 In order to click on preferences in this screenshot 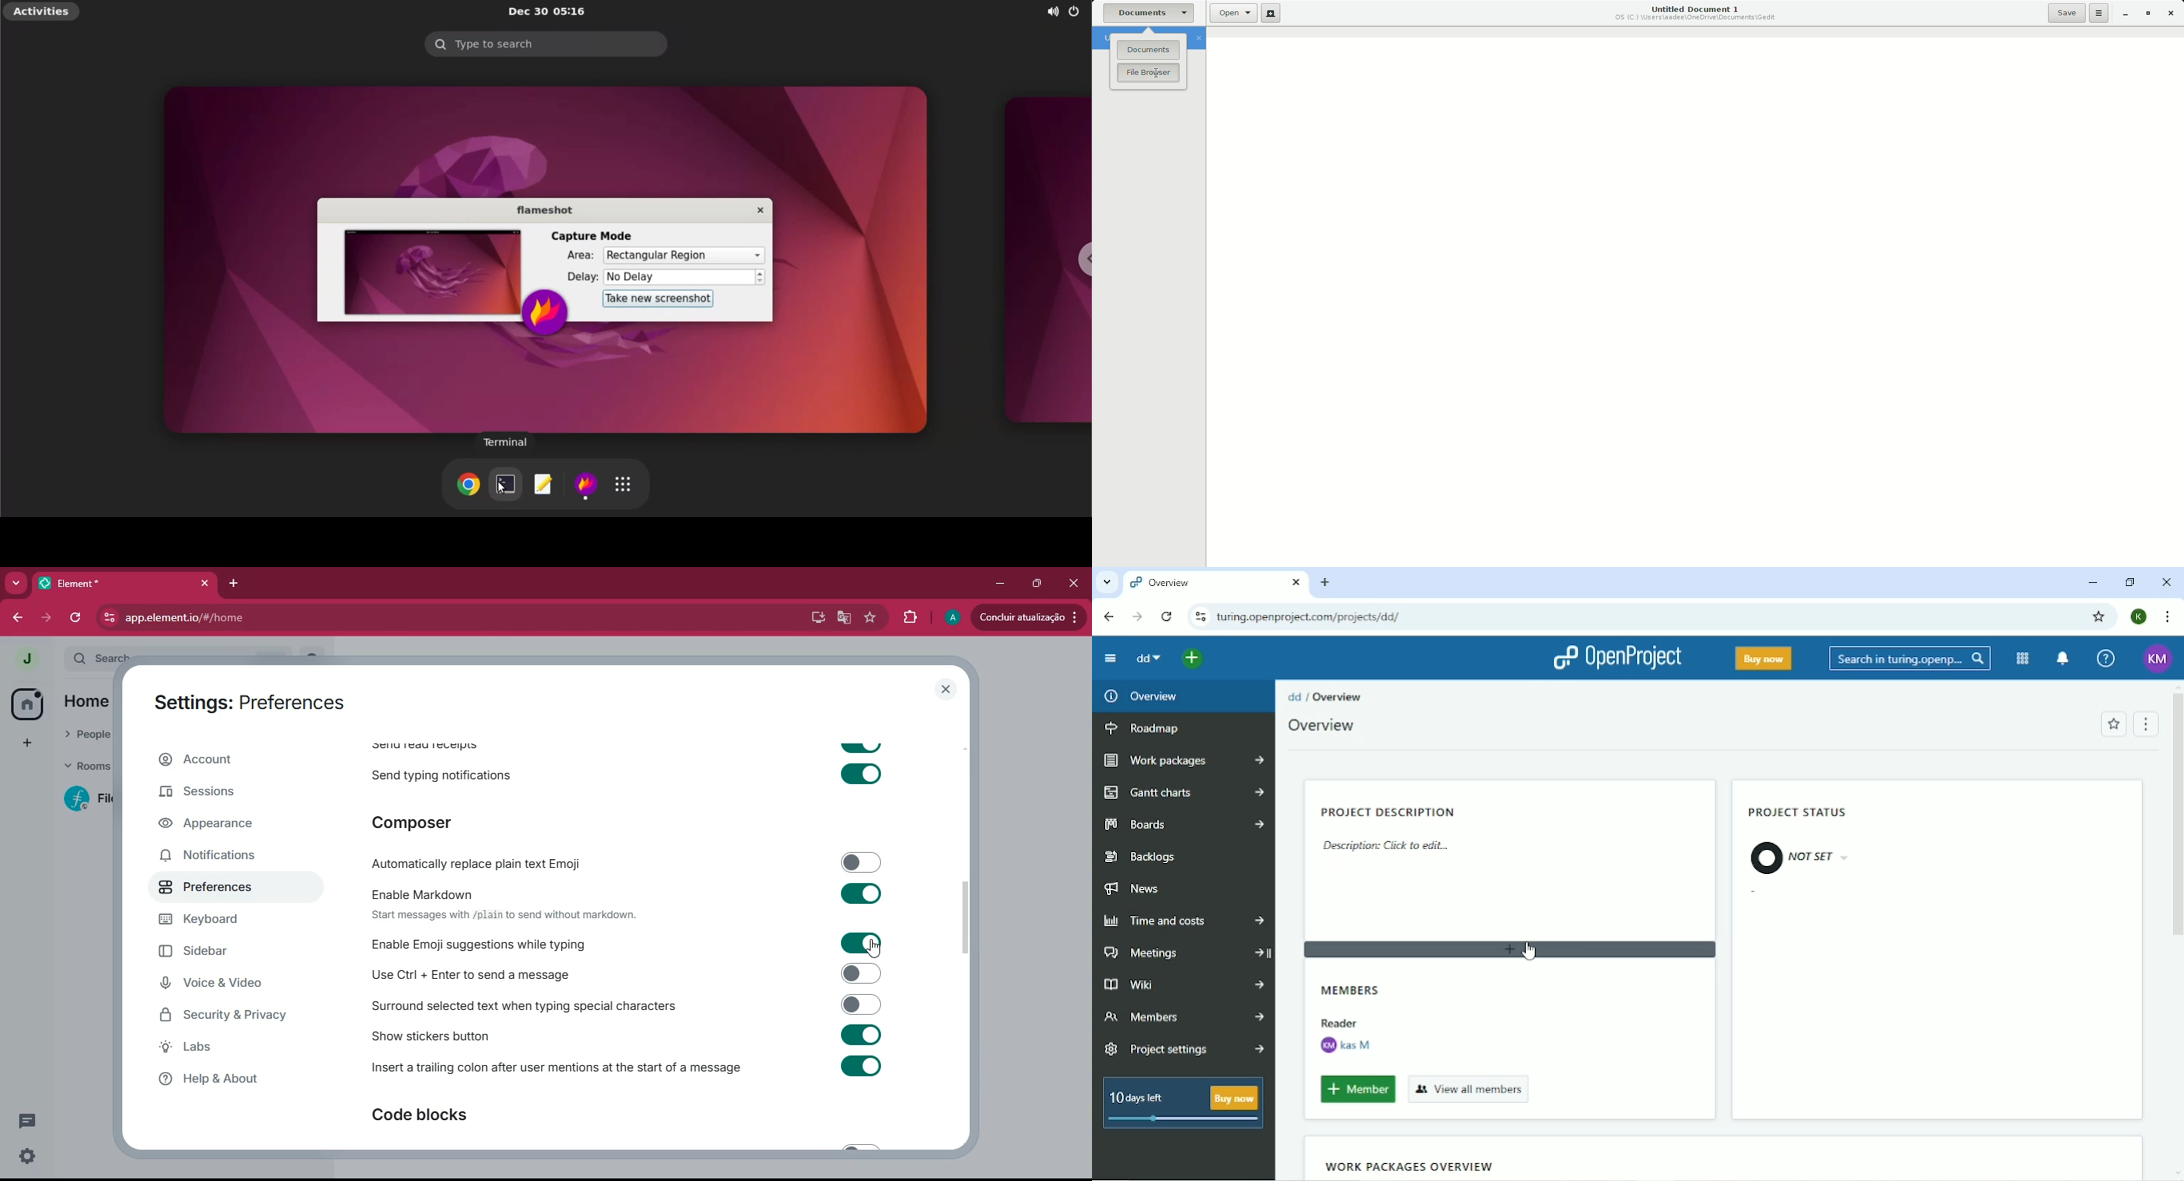, I will do `click(219, 891)`.